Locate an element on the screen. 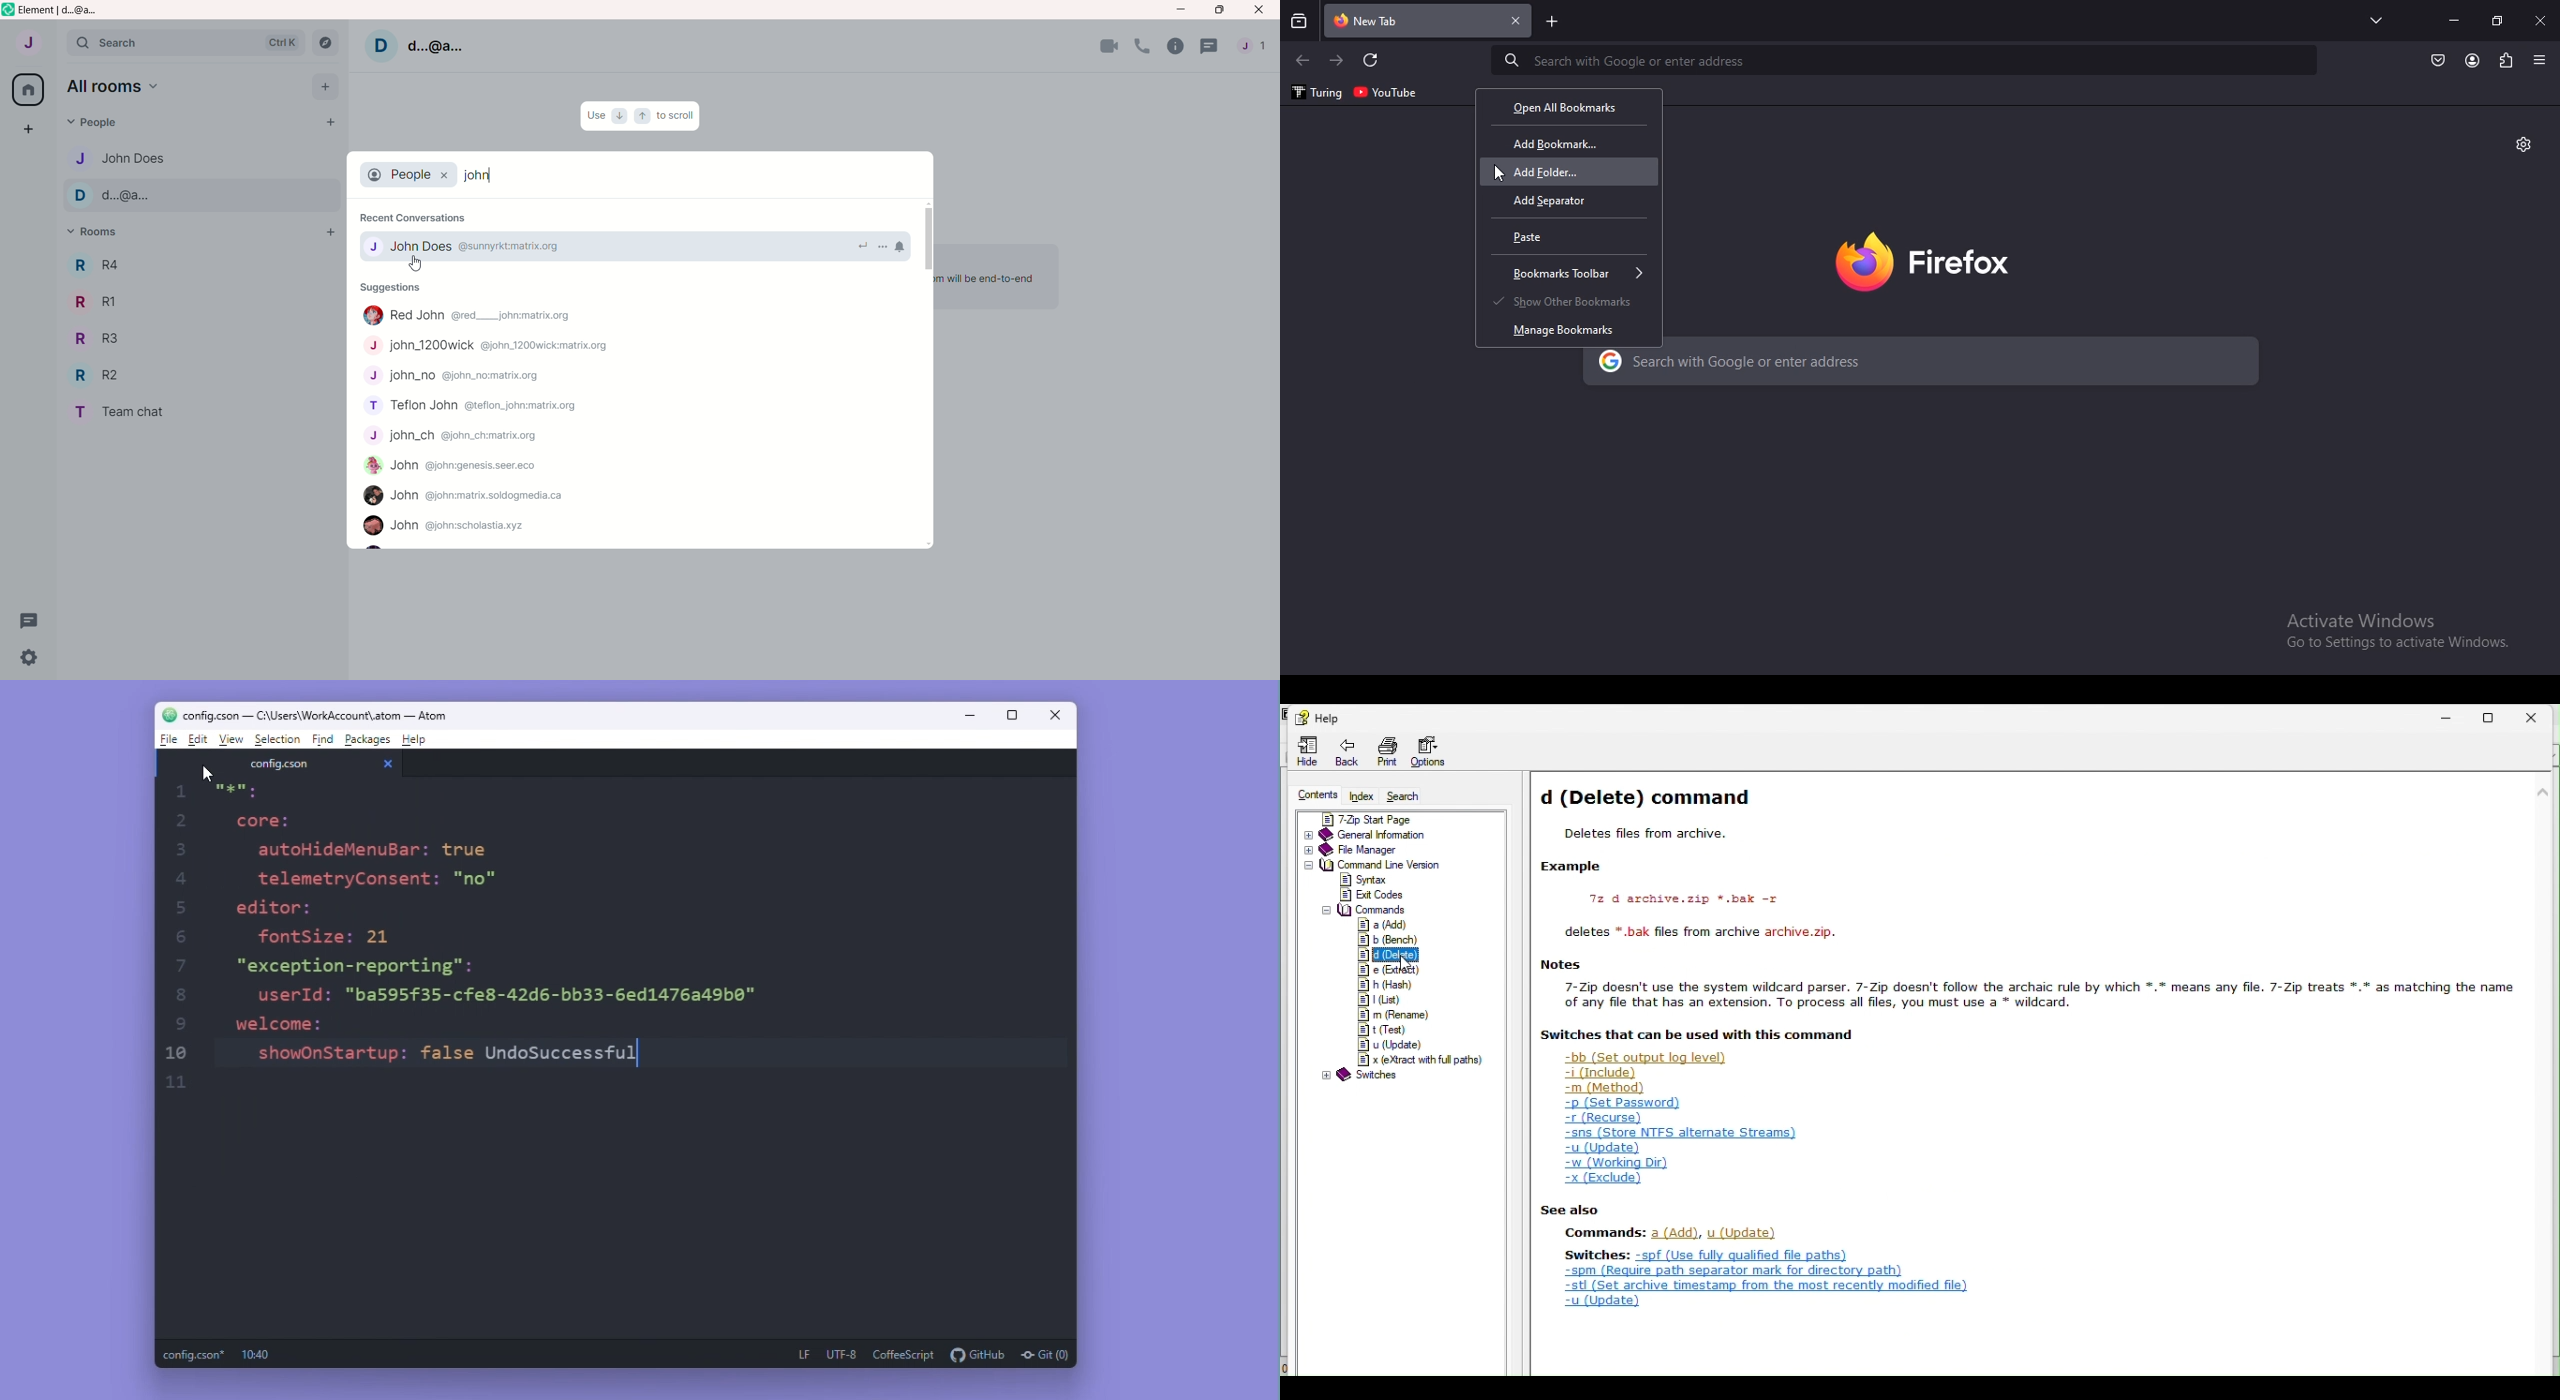 This screenshot has height=1400, width=2576. view is located at coordinates (233, 740).